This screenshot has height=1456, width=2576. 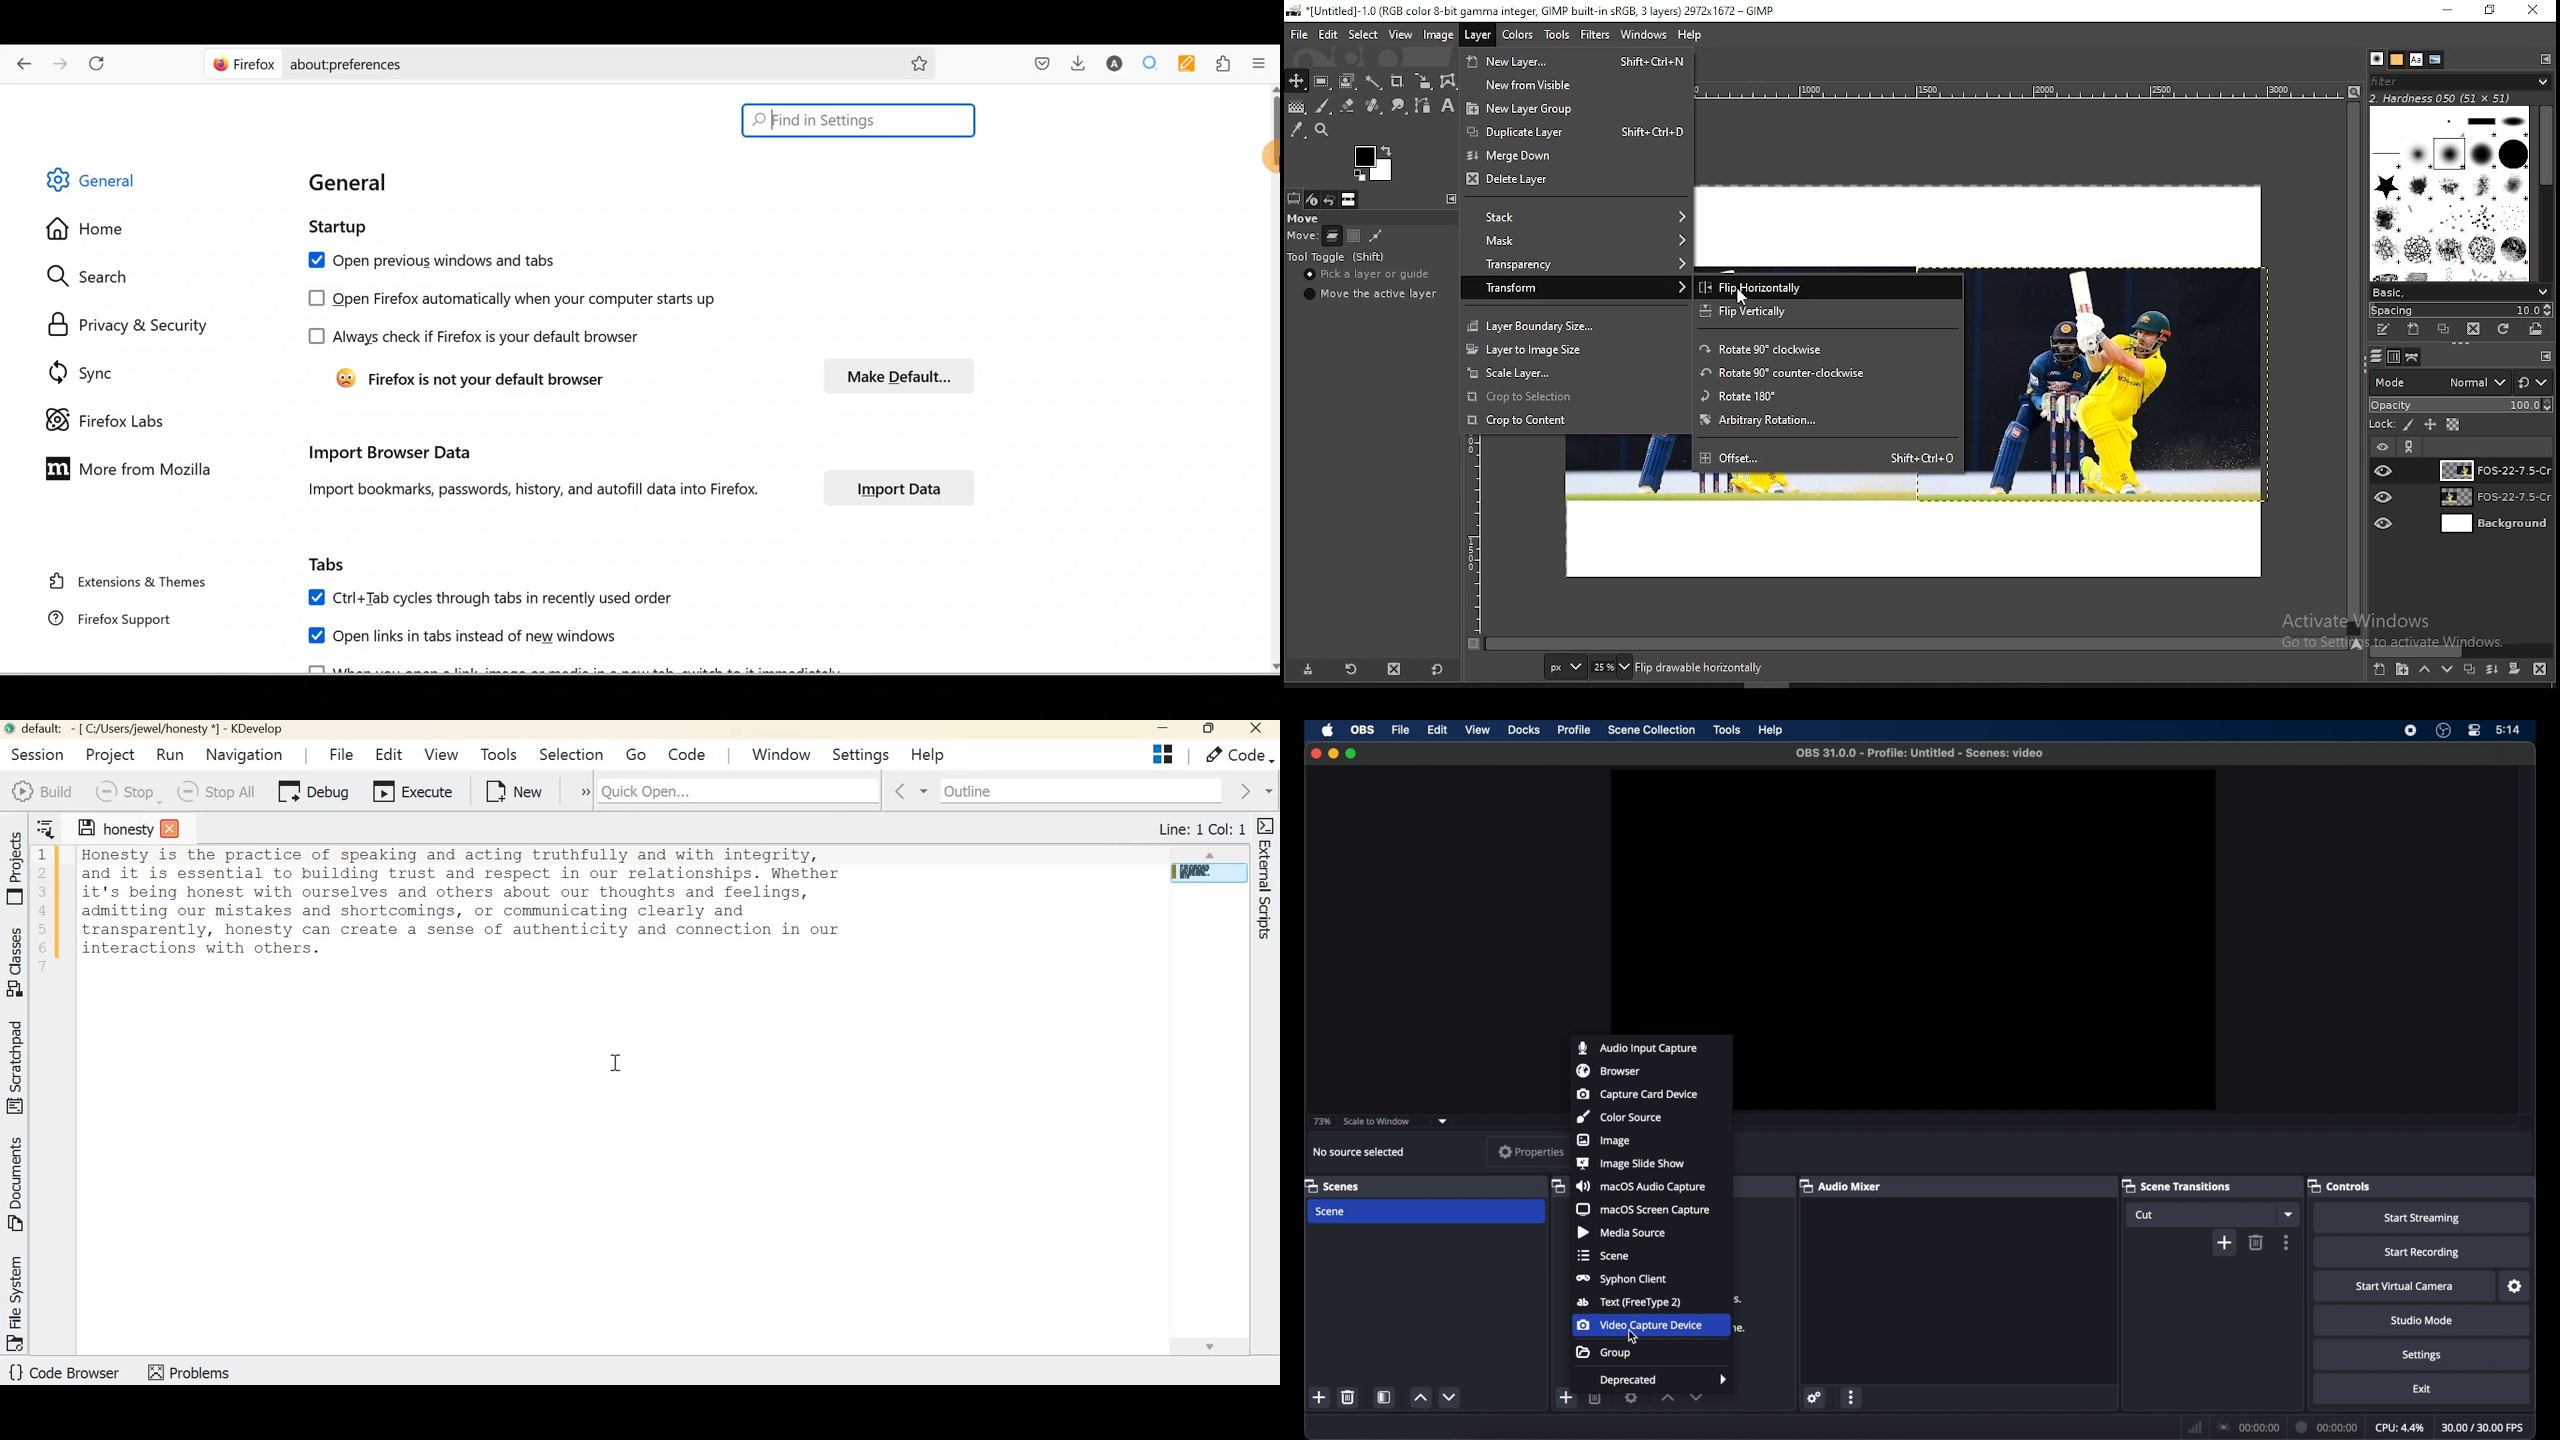 What do you see at coordinates (20, 66) in the screenshot?
I see `Go back one page` at bounding box center [20, 66].